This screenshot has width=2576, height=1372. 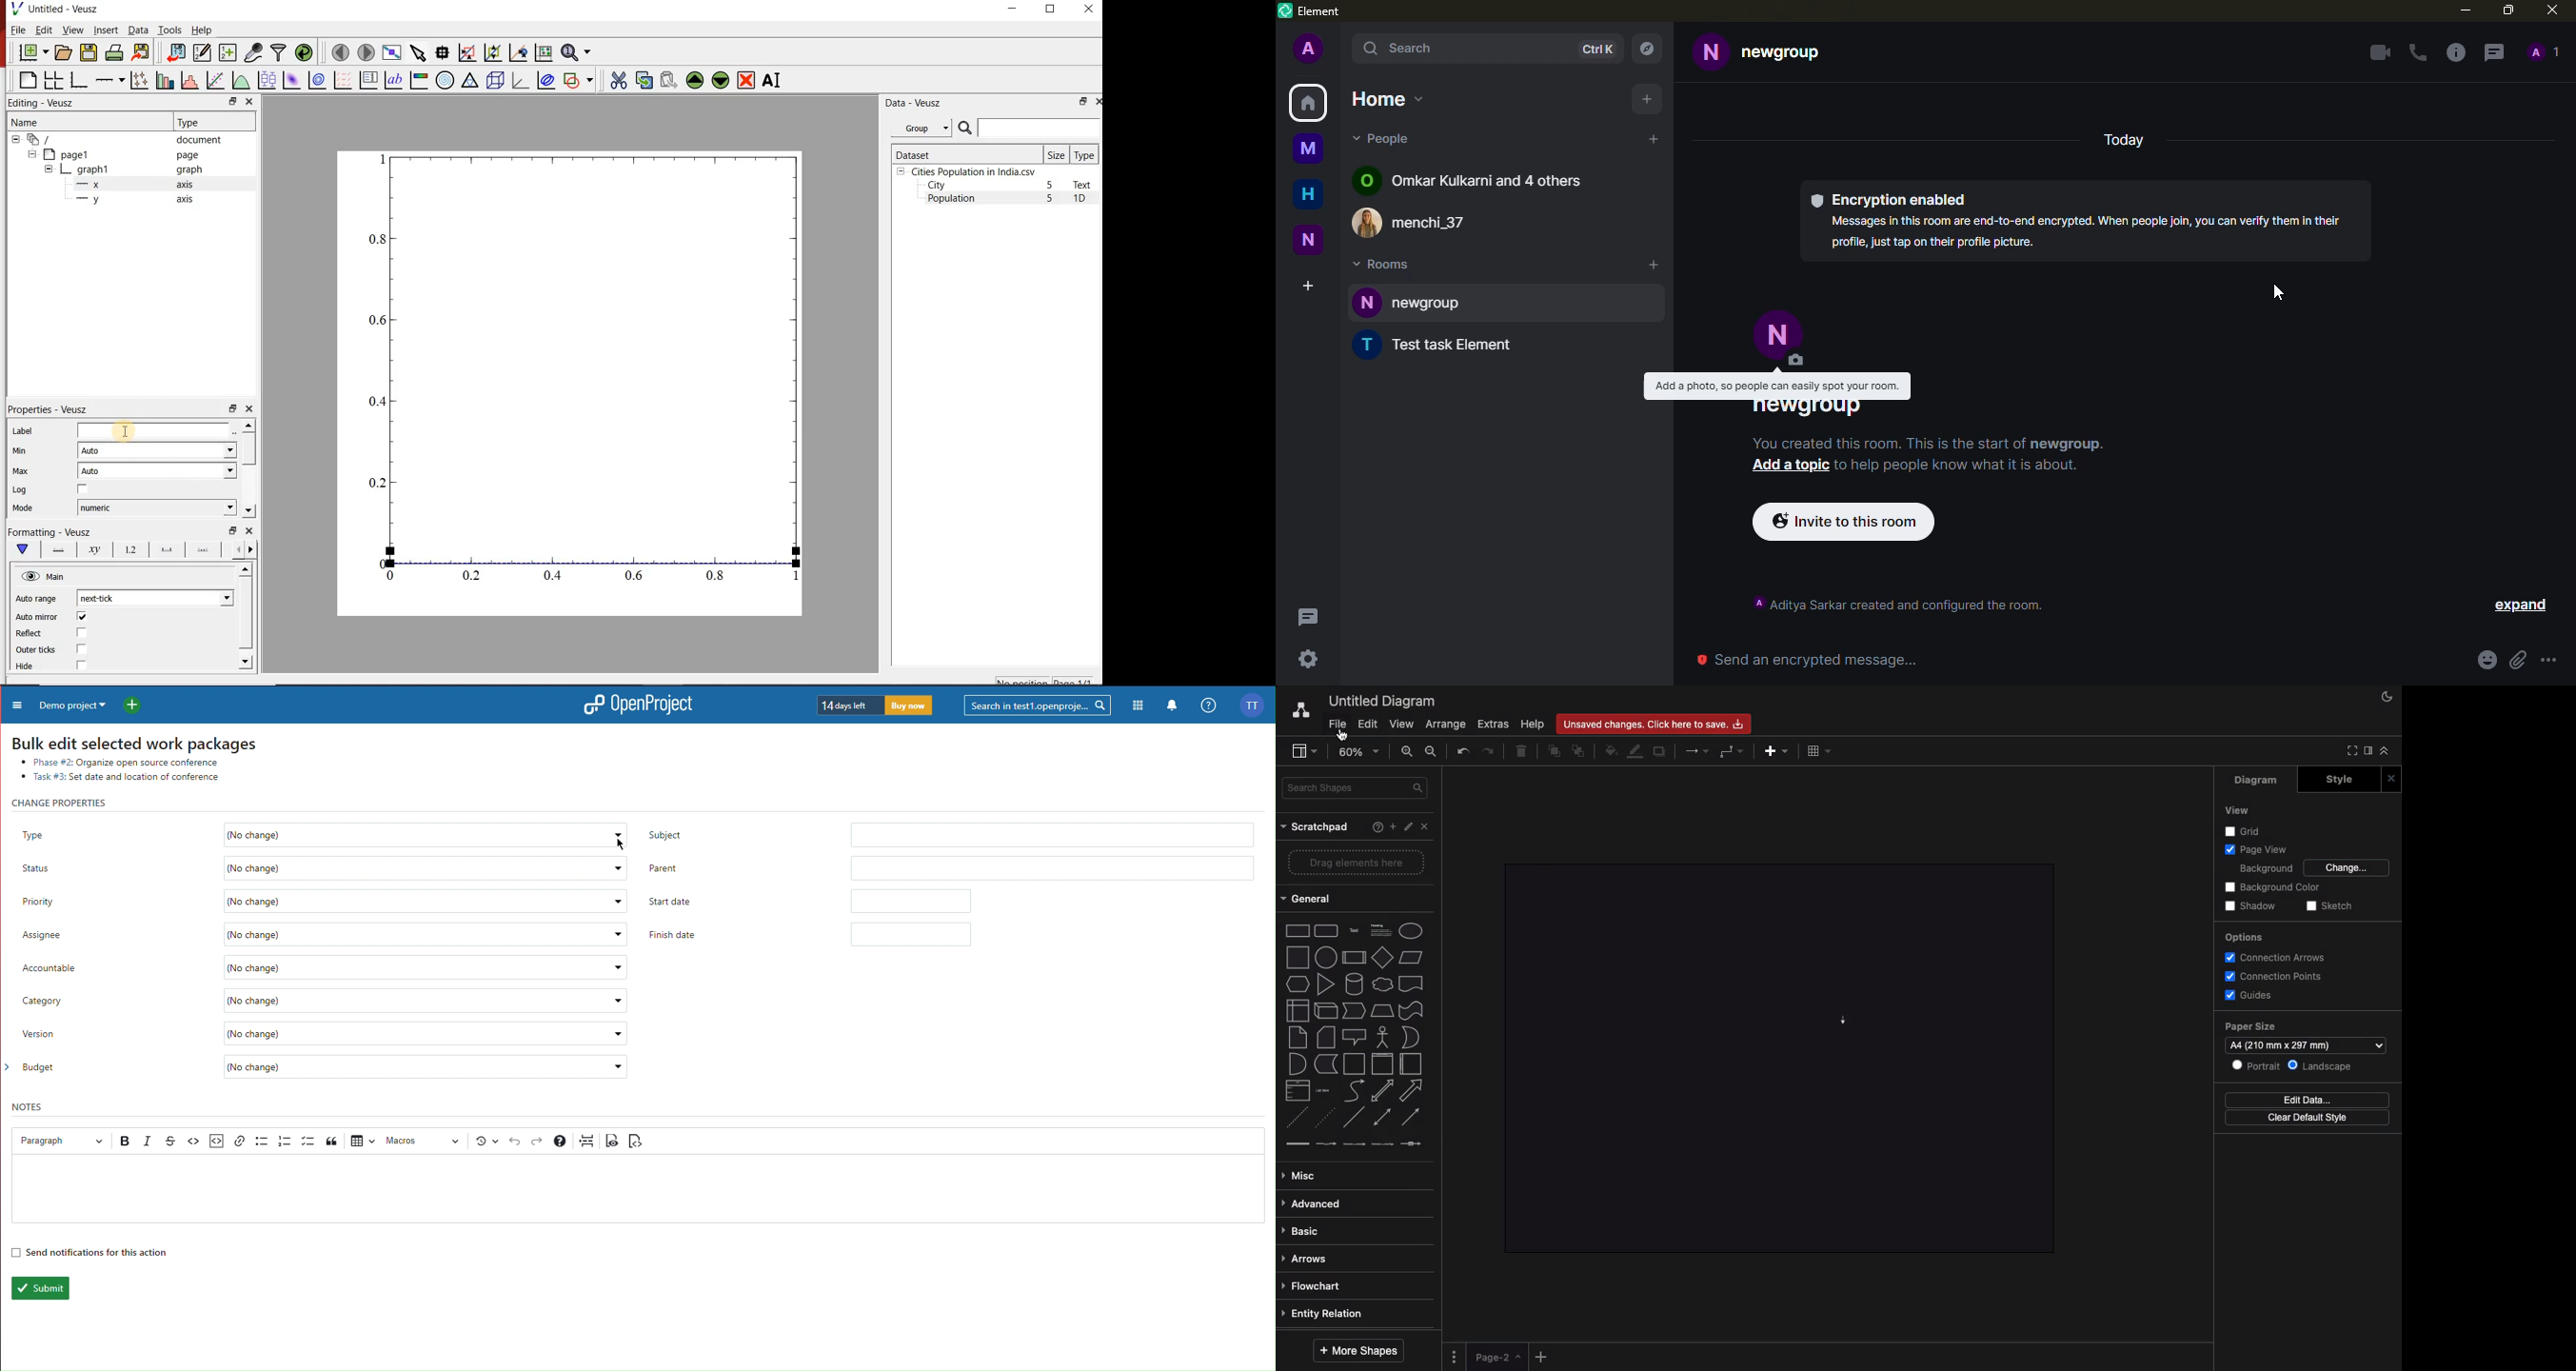 What do you see at coordinates (1636, 752) in the screenshot?
I see `Line fill` at bounding box center [1636, 752].